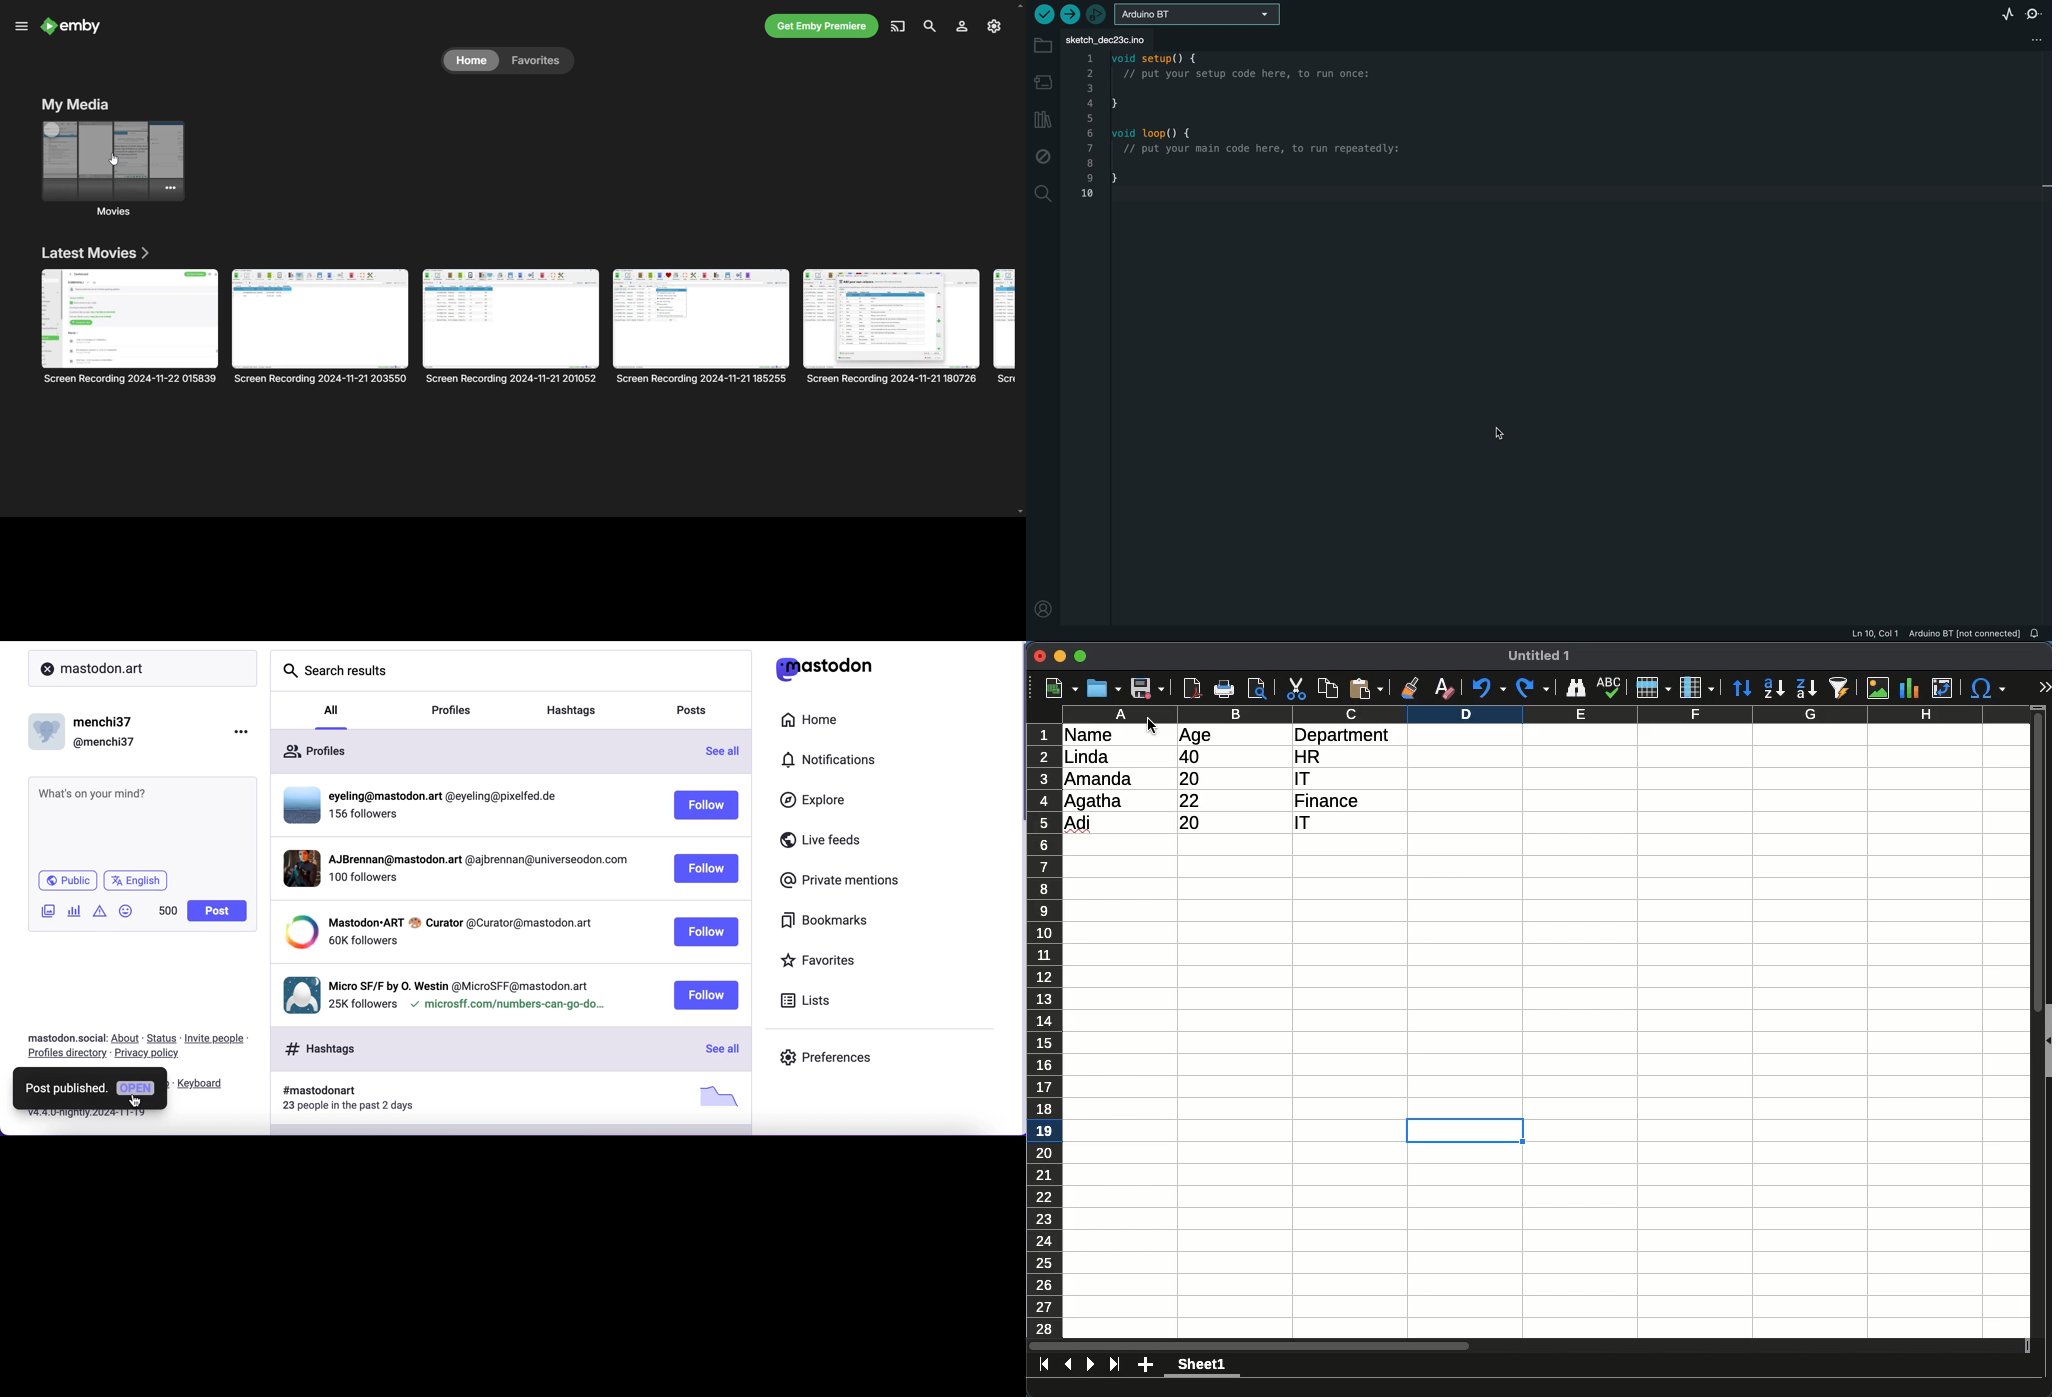  What do you see at coordinates (727, 754) in the screenshot?
I see `see all` at bounding box center [727, 754].